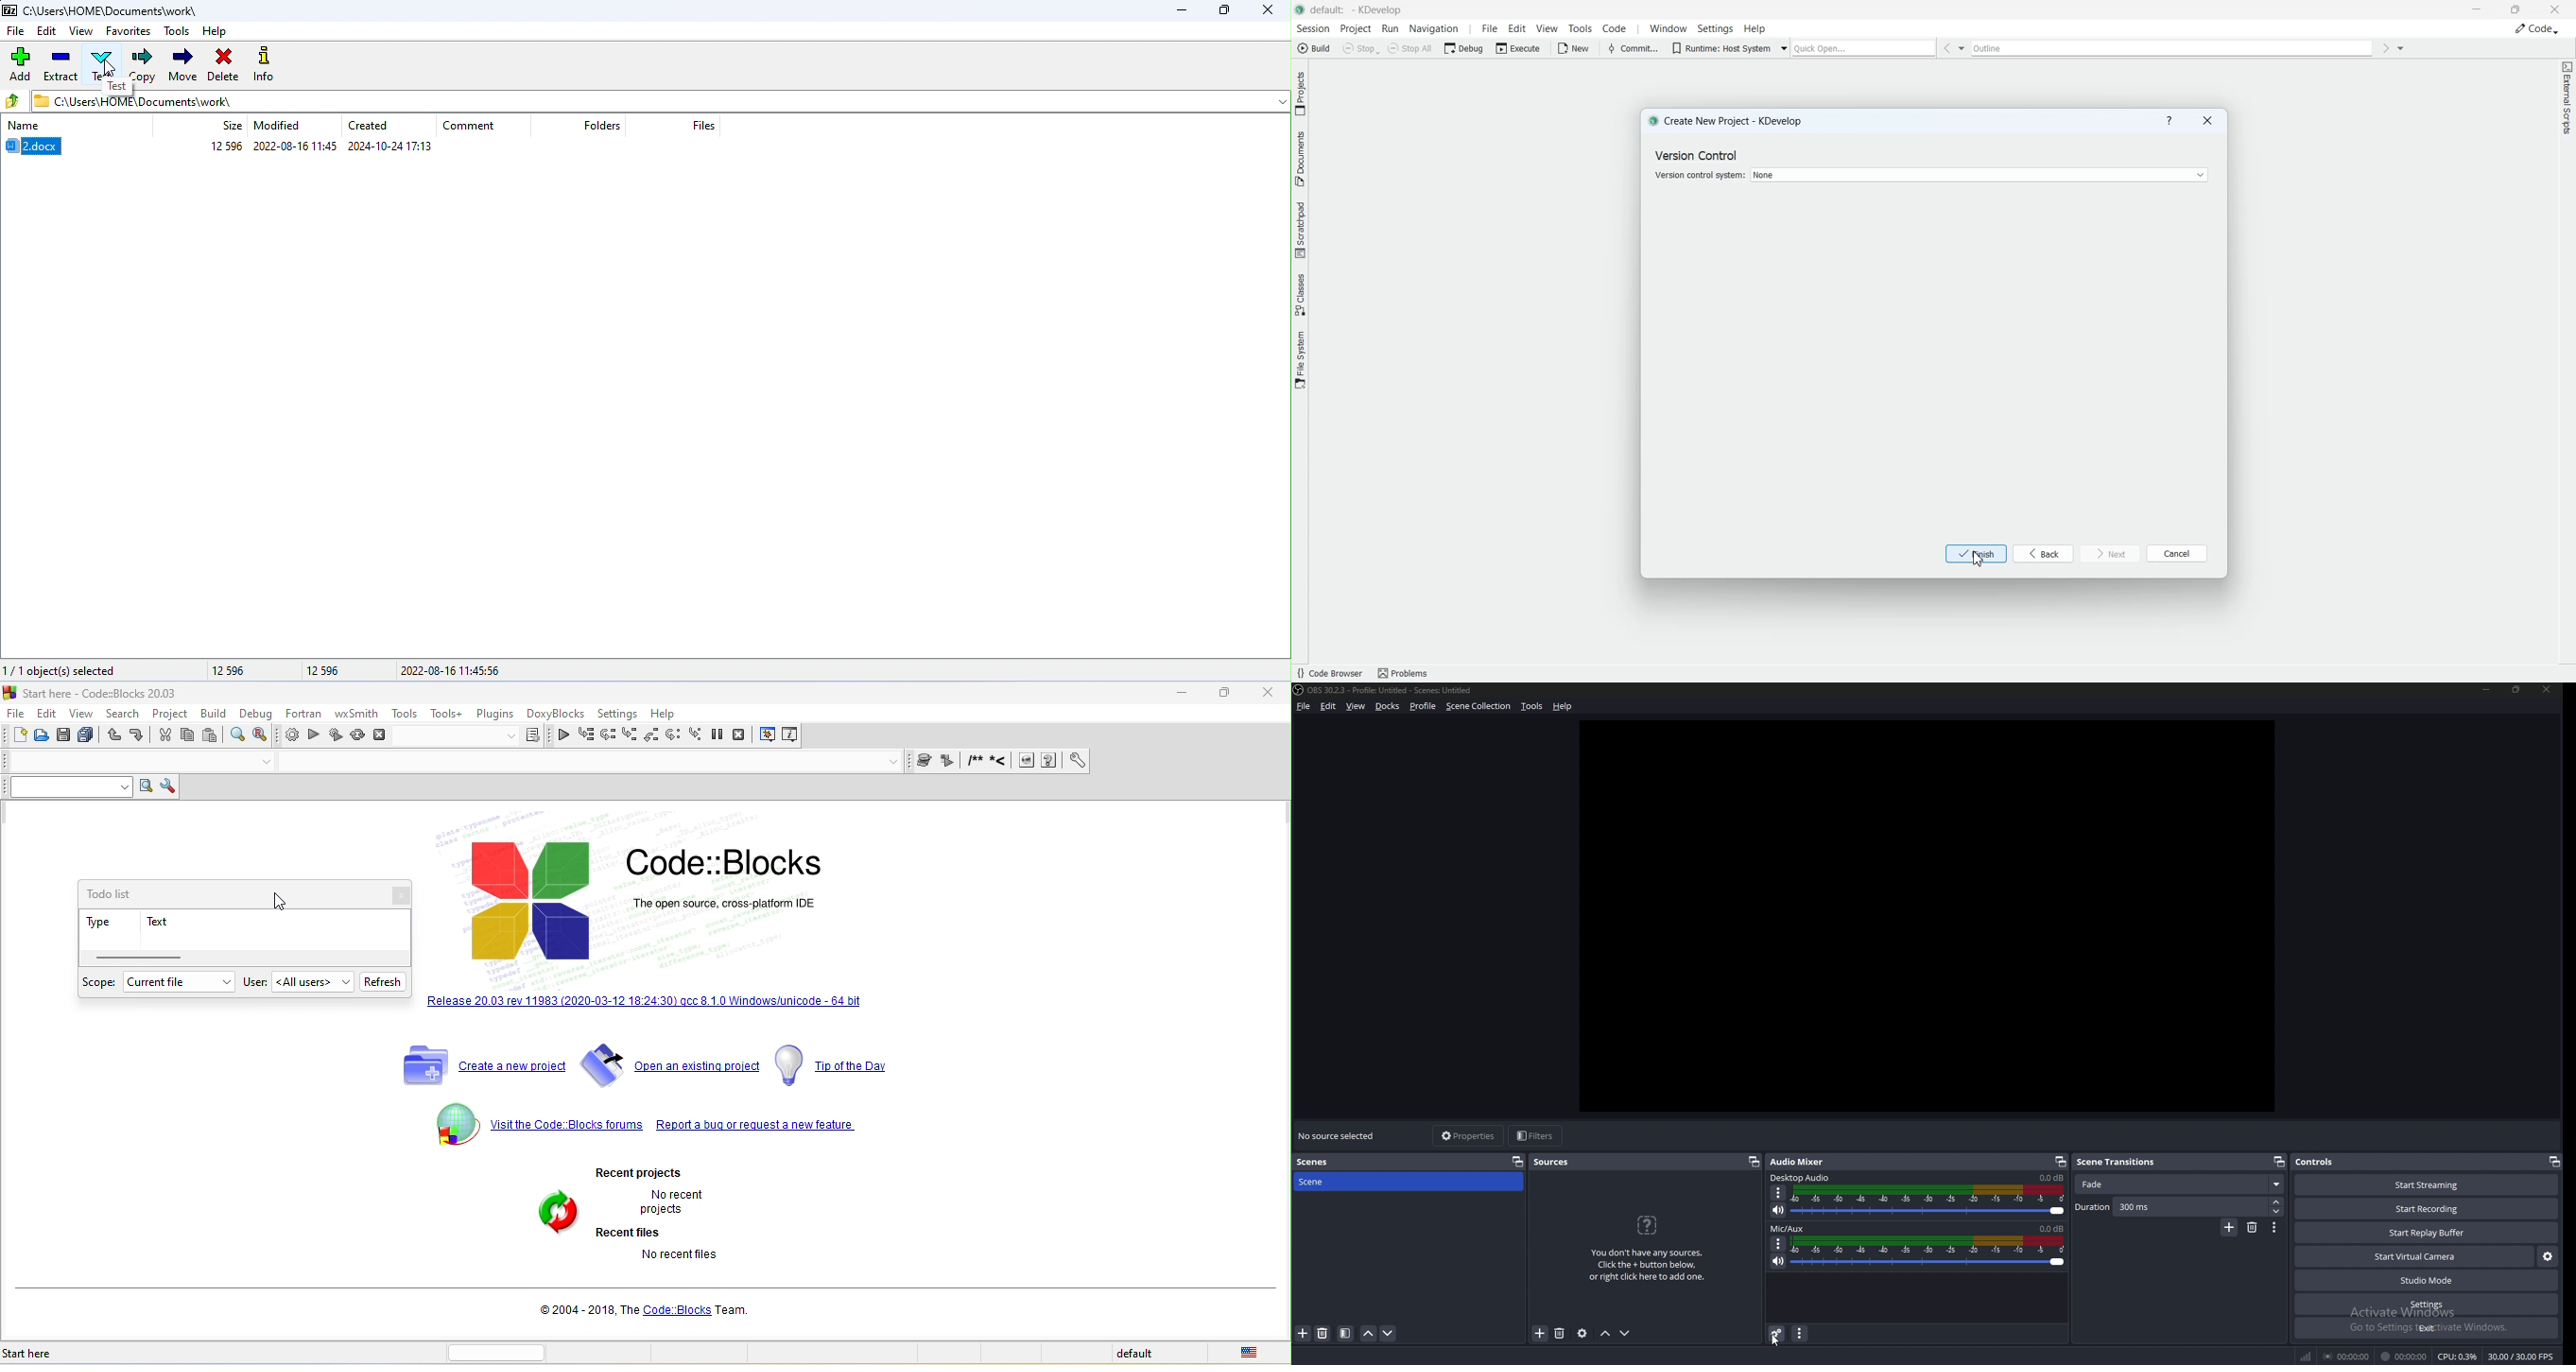 This screenshot has height=1372, width=2576. What do you see at coordinates (648, 1309) in the screenshot?
I see `2004-2018 the code blocks team` at bounding box center [648, 1309].